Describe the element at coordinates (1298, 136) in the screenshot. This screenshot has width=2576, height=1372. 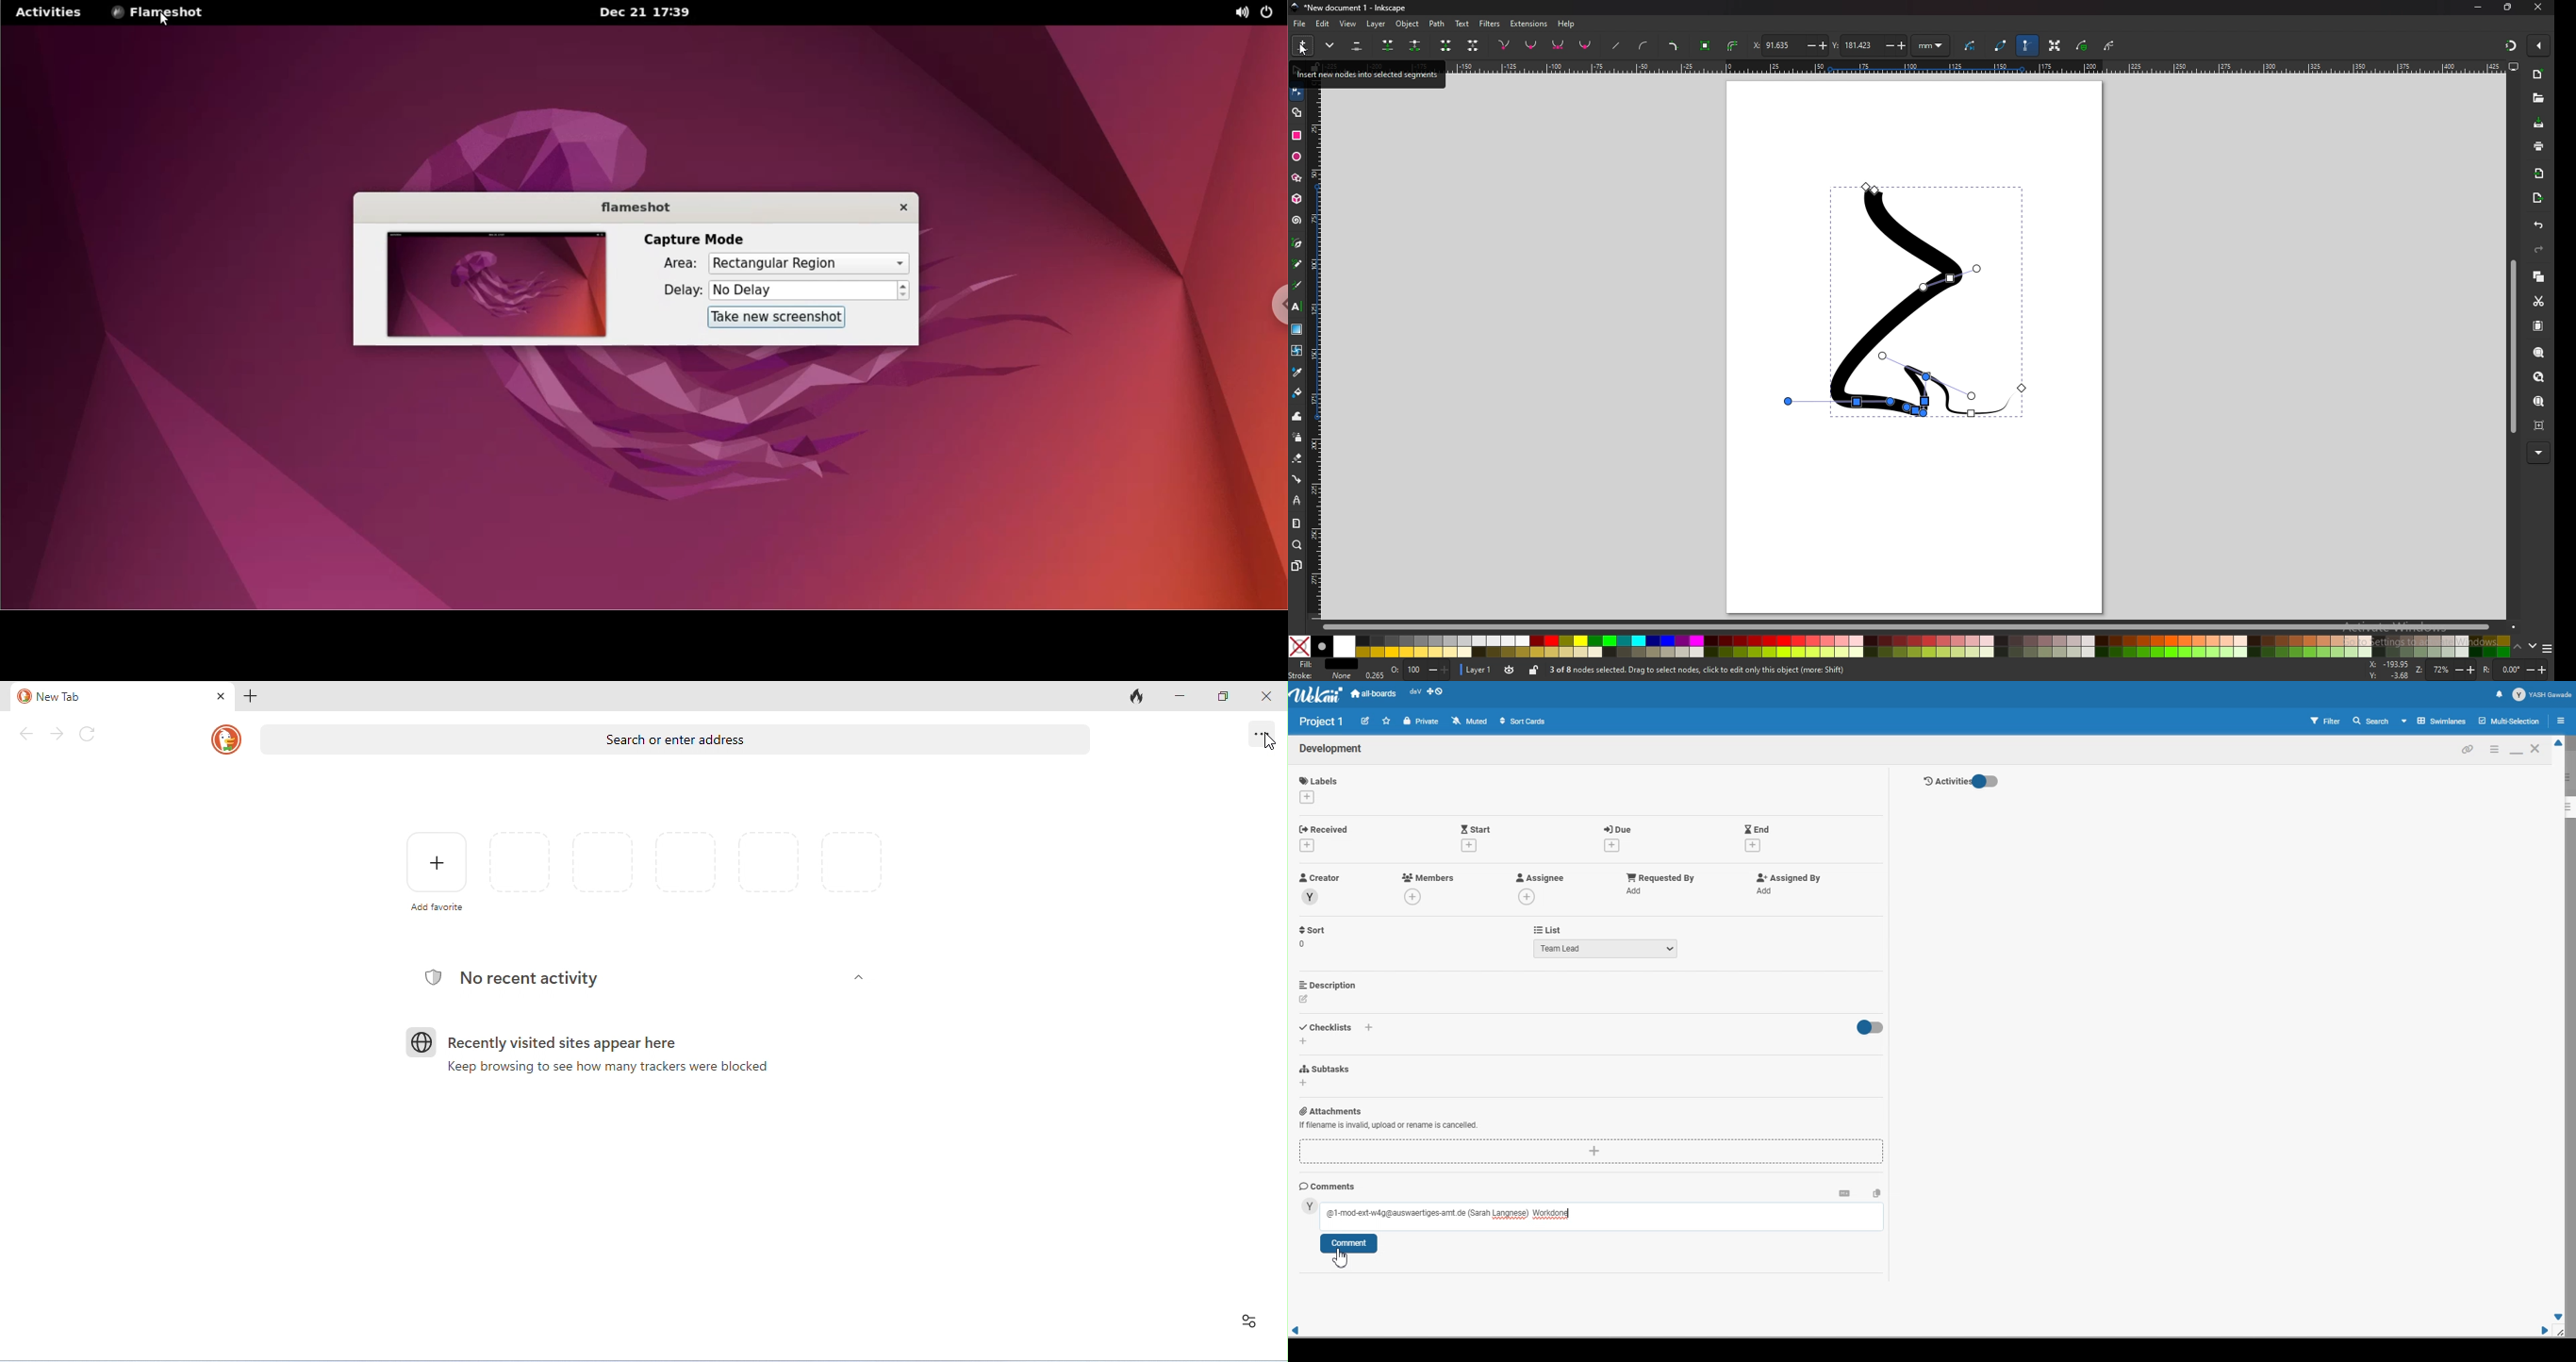
I see `rectangle` at that location.